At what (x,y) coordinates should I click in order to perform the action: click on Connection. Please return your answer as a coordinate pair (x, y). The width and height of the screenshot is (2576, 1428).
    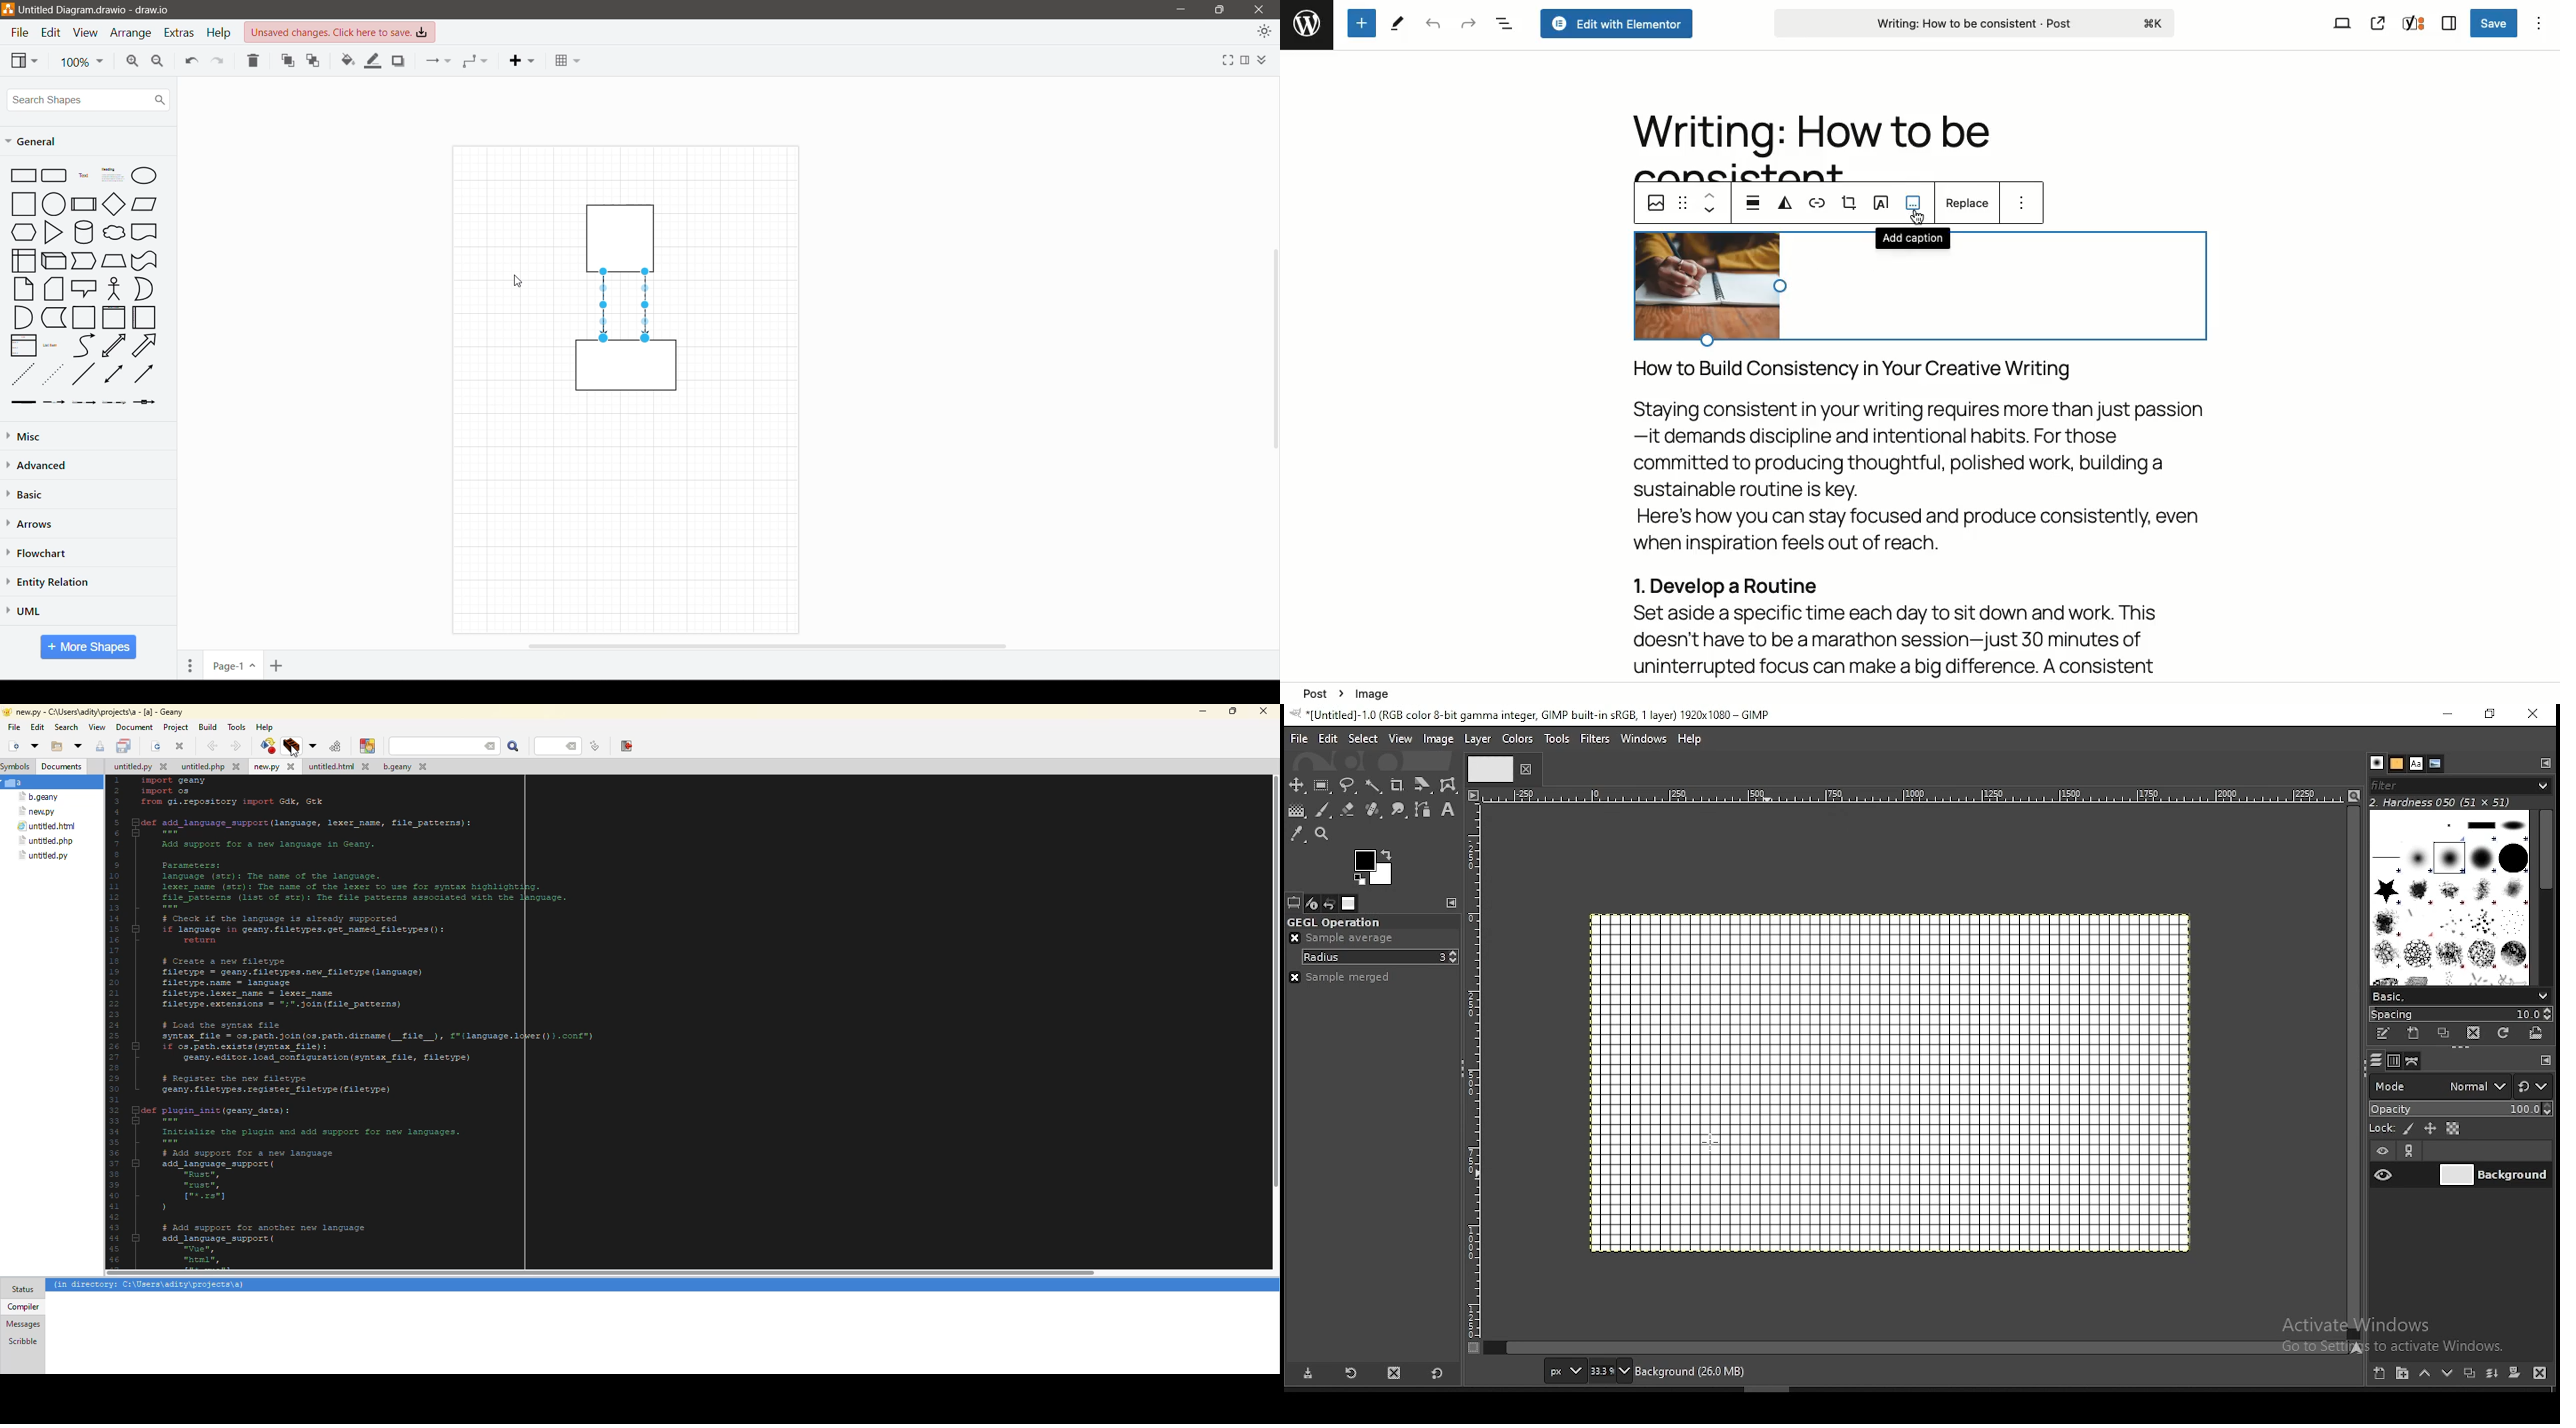
    Looking at the image, I should click on (437, 61).